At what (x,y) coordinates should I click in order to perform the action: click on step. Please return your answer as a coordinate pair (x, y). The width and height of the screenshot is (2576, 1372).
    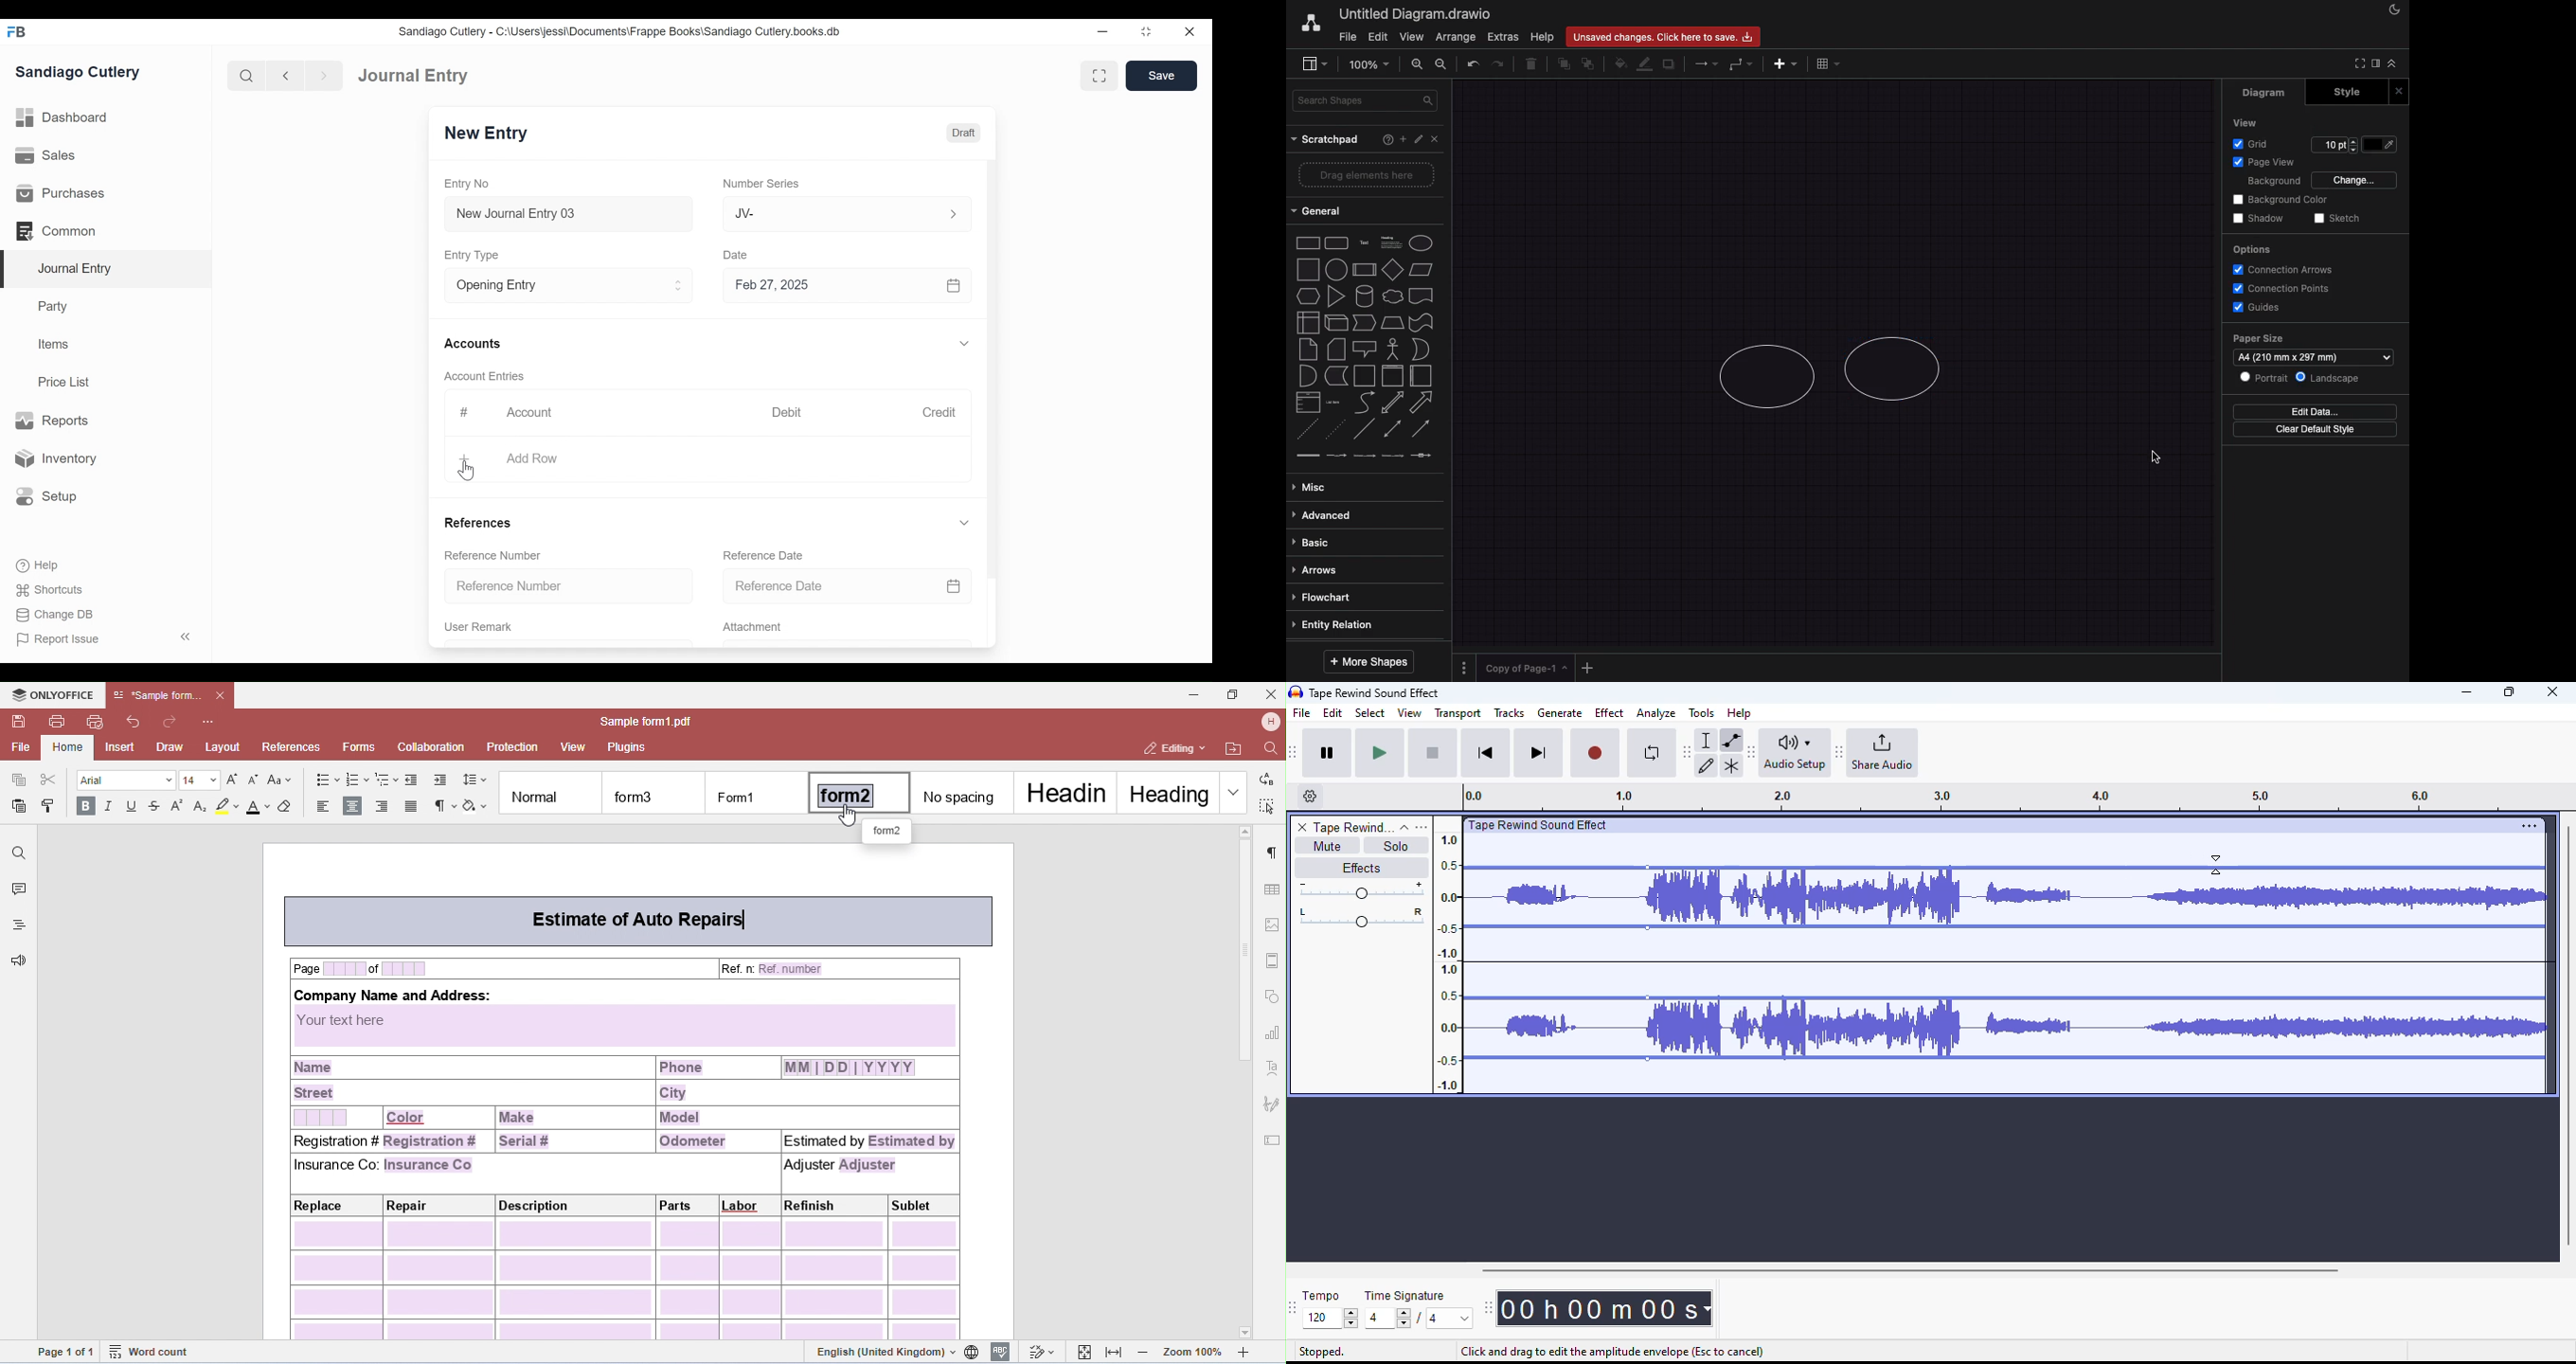
    Looking at the image, I should click on (1364, 322).